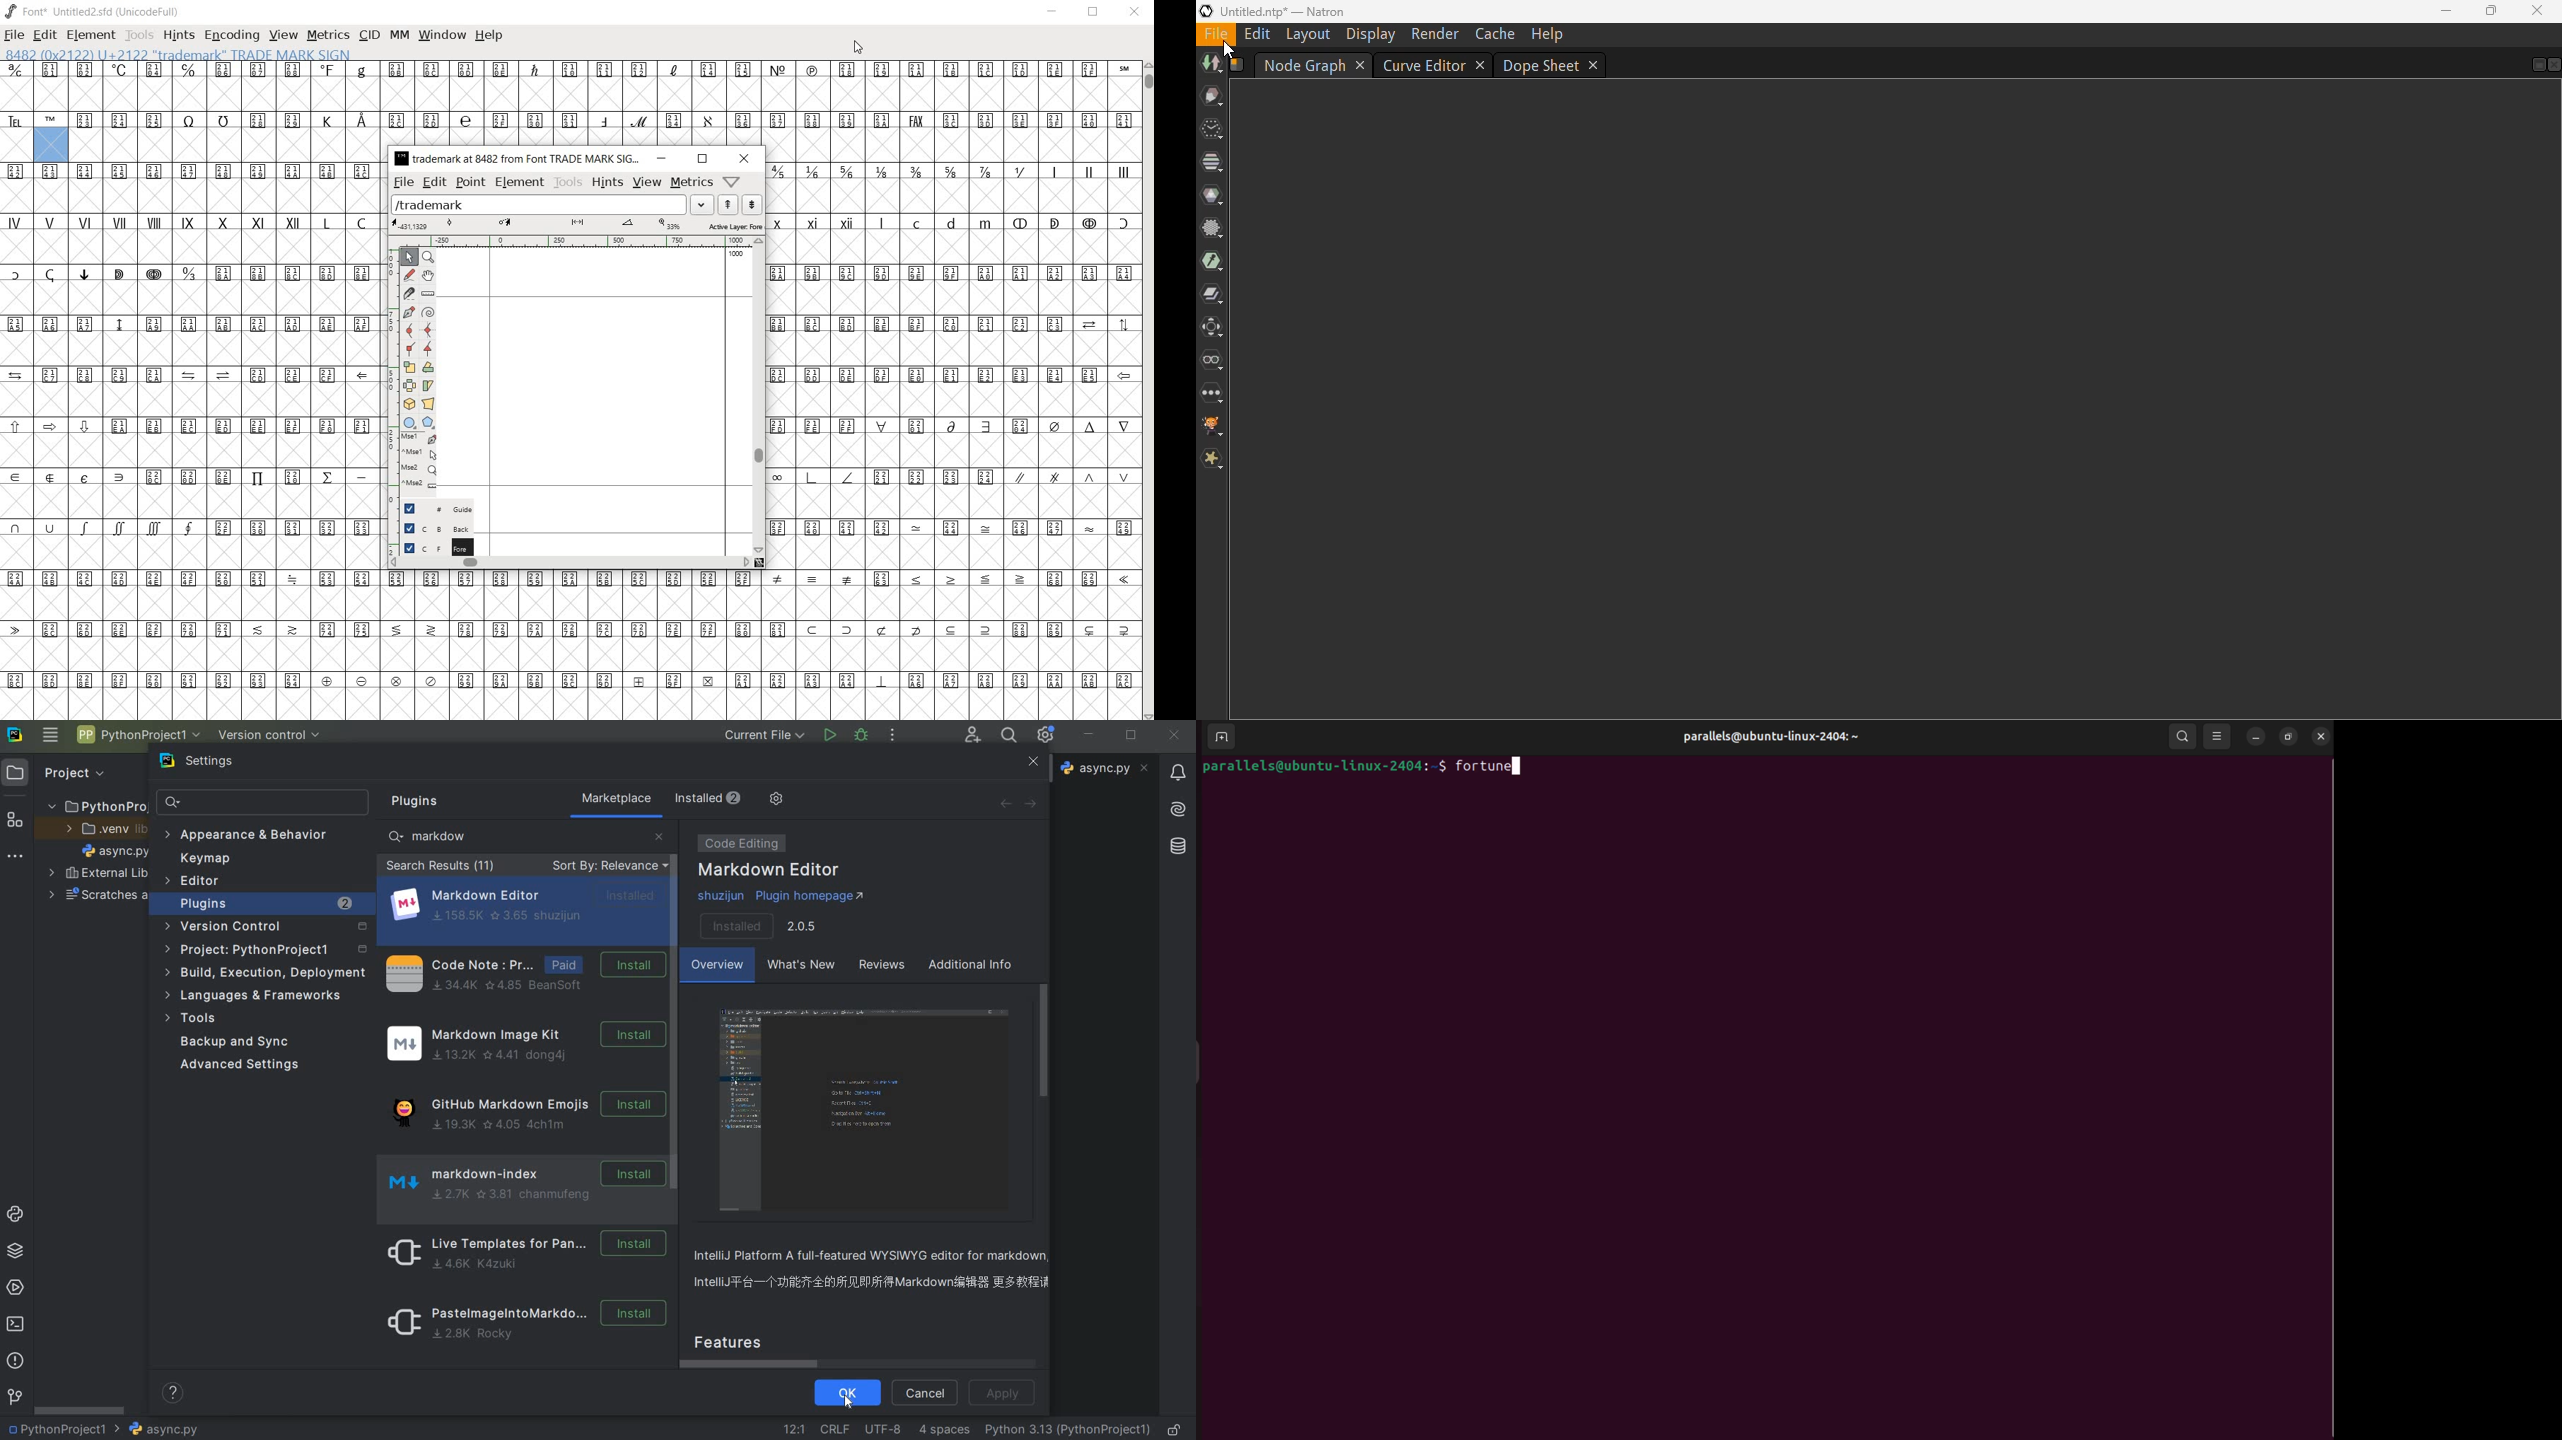 This screenshot has width=2576, height=1456. What do you see at coordinates (409, 405) in the screenshot?
I see `rotate the selection in 3D and project back to plane` at bounding box center [409, 405].